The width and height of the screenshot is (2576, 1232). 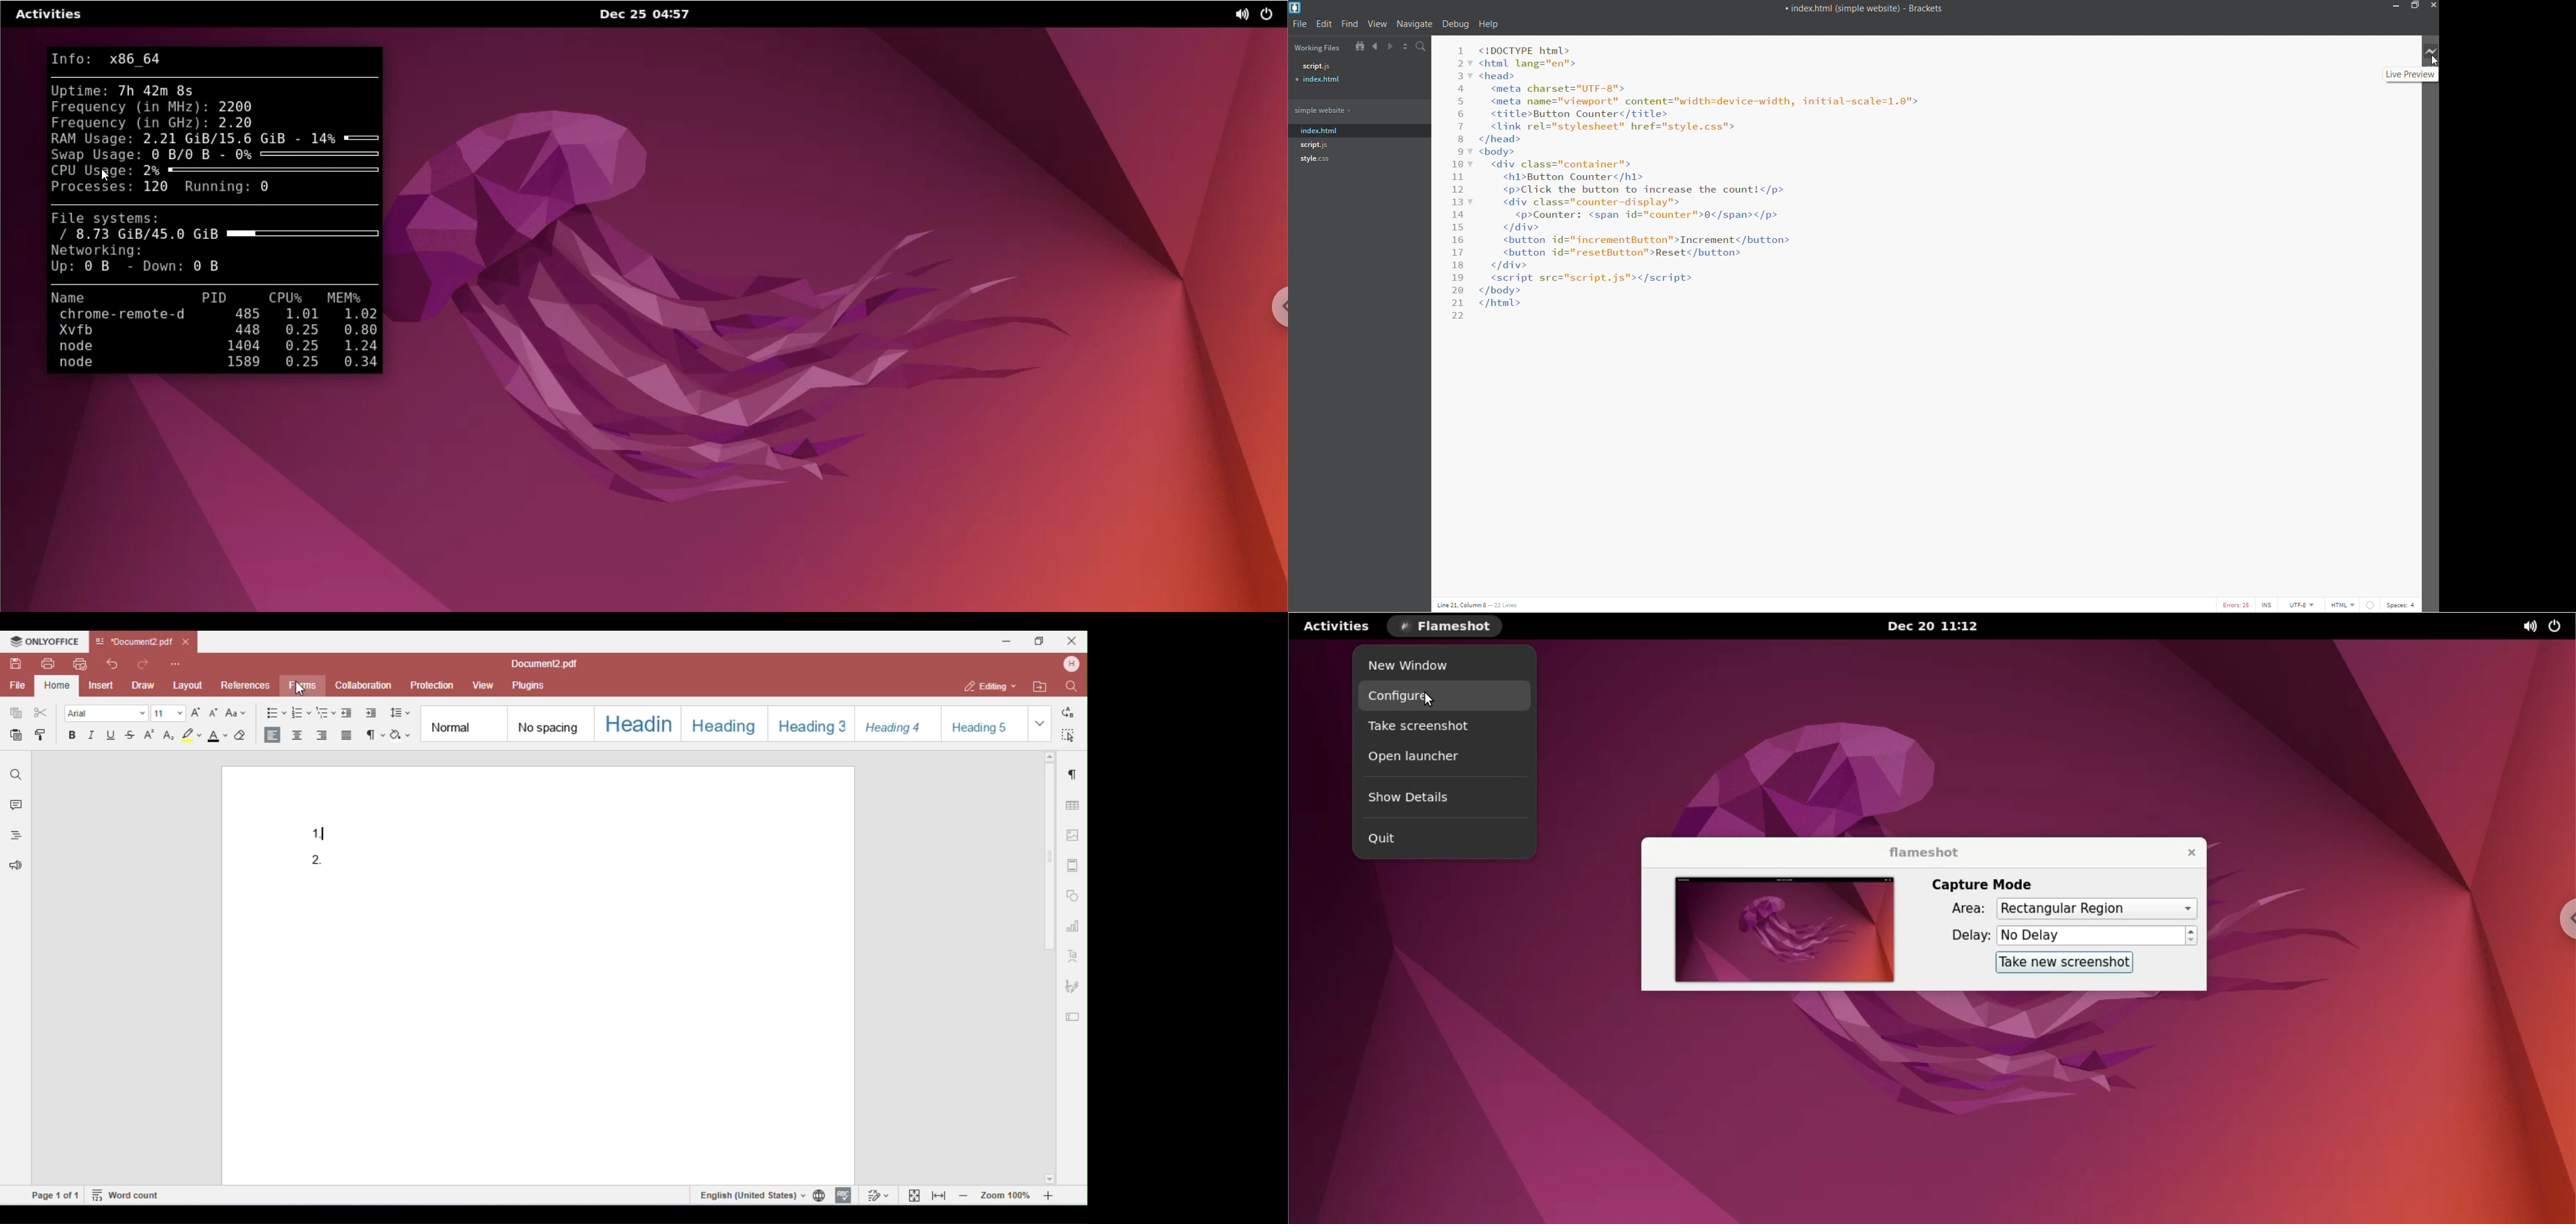 What do you see at coordinates (1439, 666) in the screenshot?
I see `new window` at bounding box center [1439, 666].